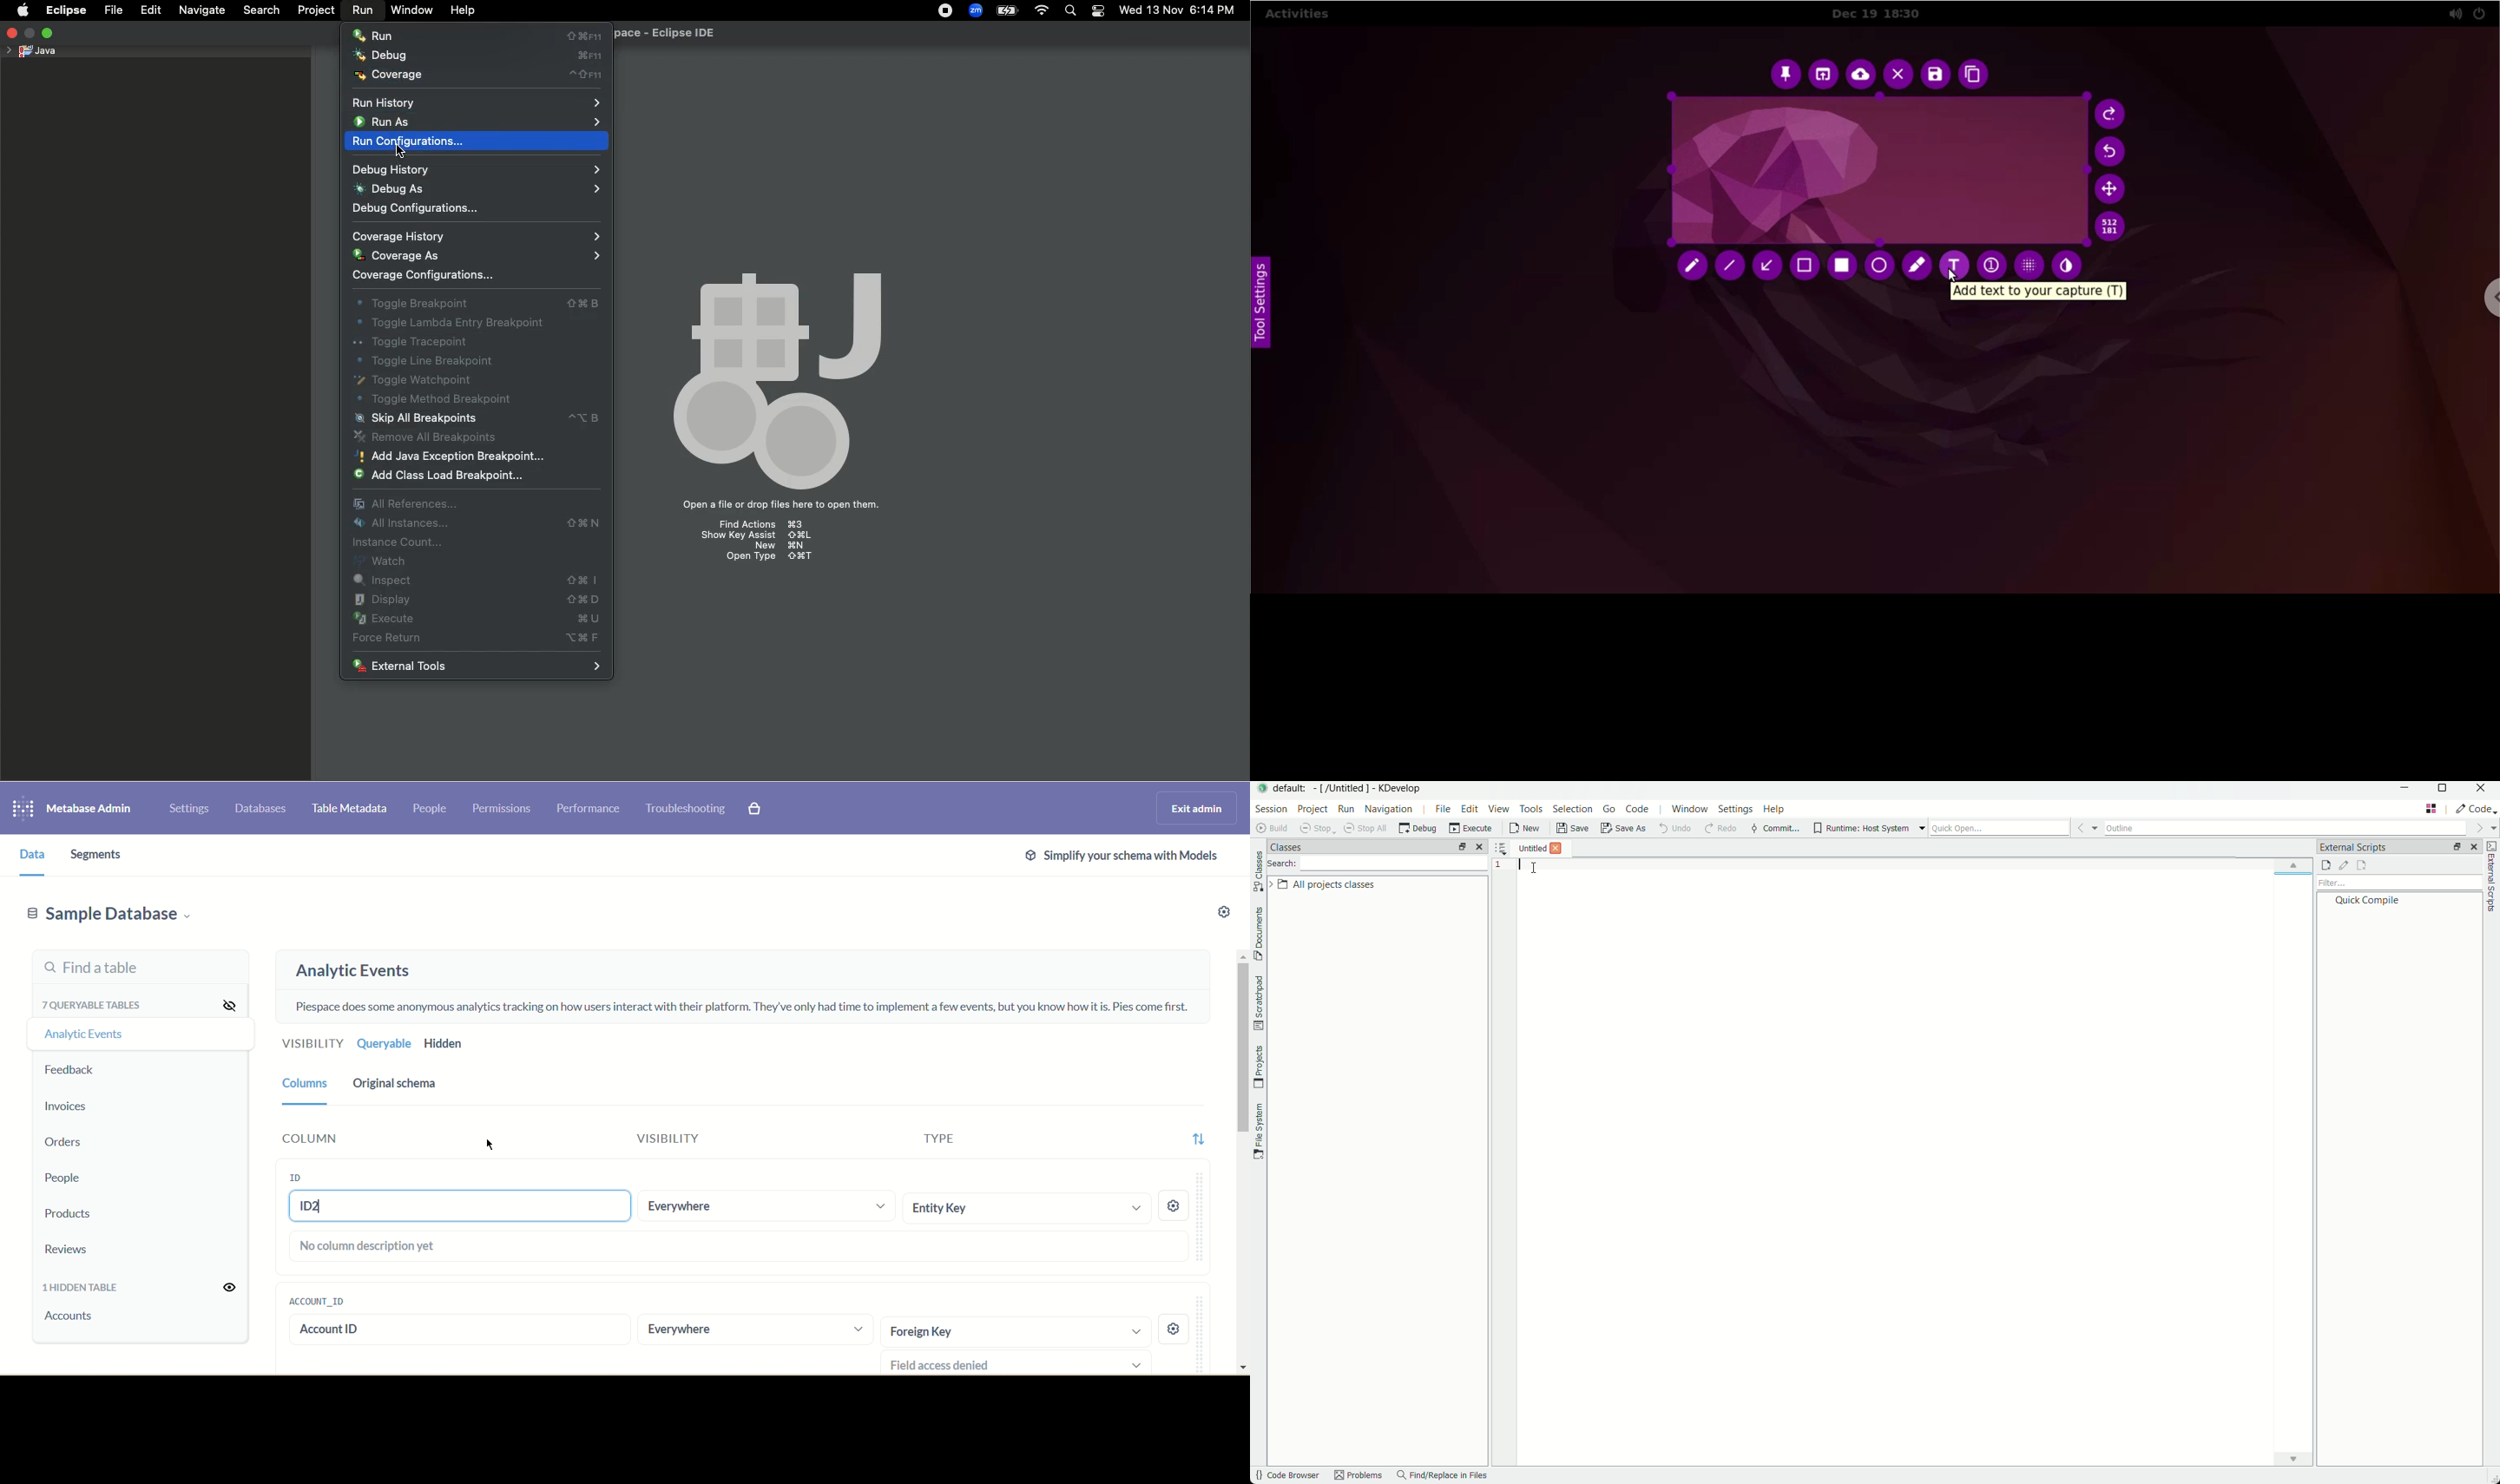 This screenshot has width=2520, height=1484. Describe the element at coordinates (1529, 829) in the screenshot. I see `new file` at that location.